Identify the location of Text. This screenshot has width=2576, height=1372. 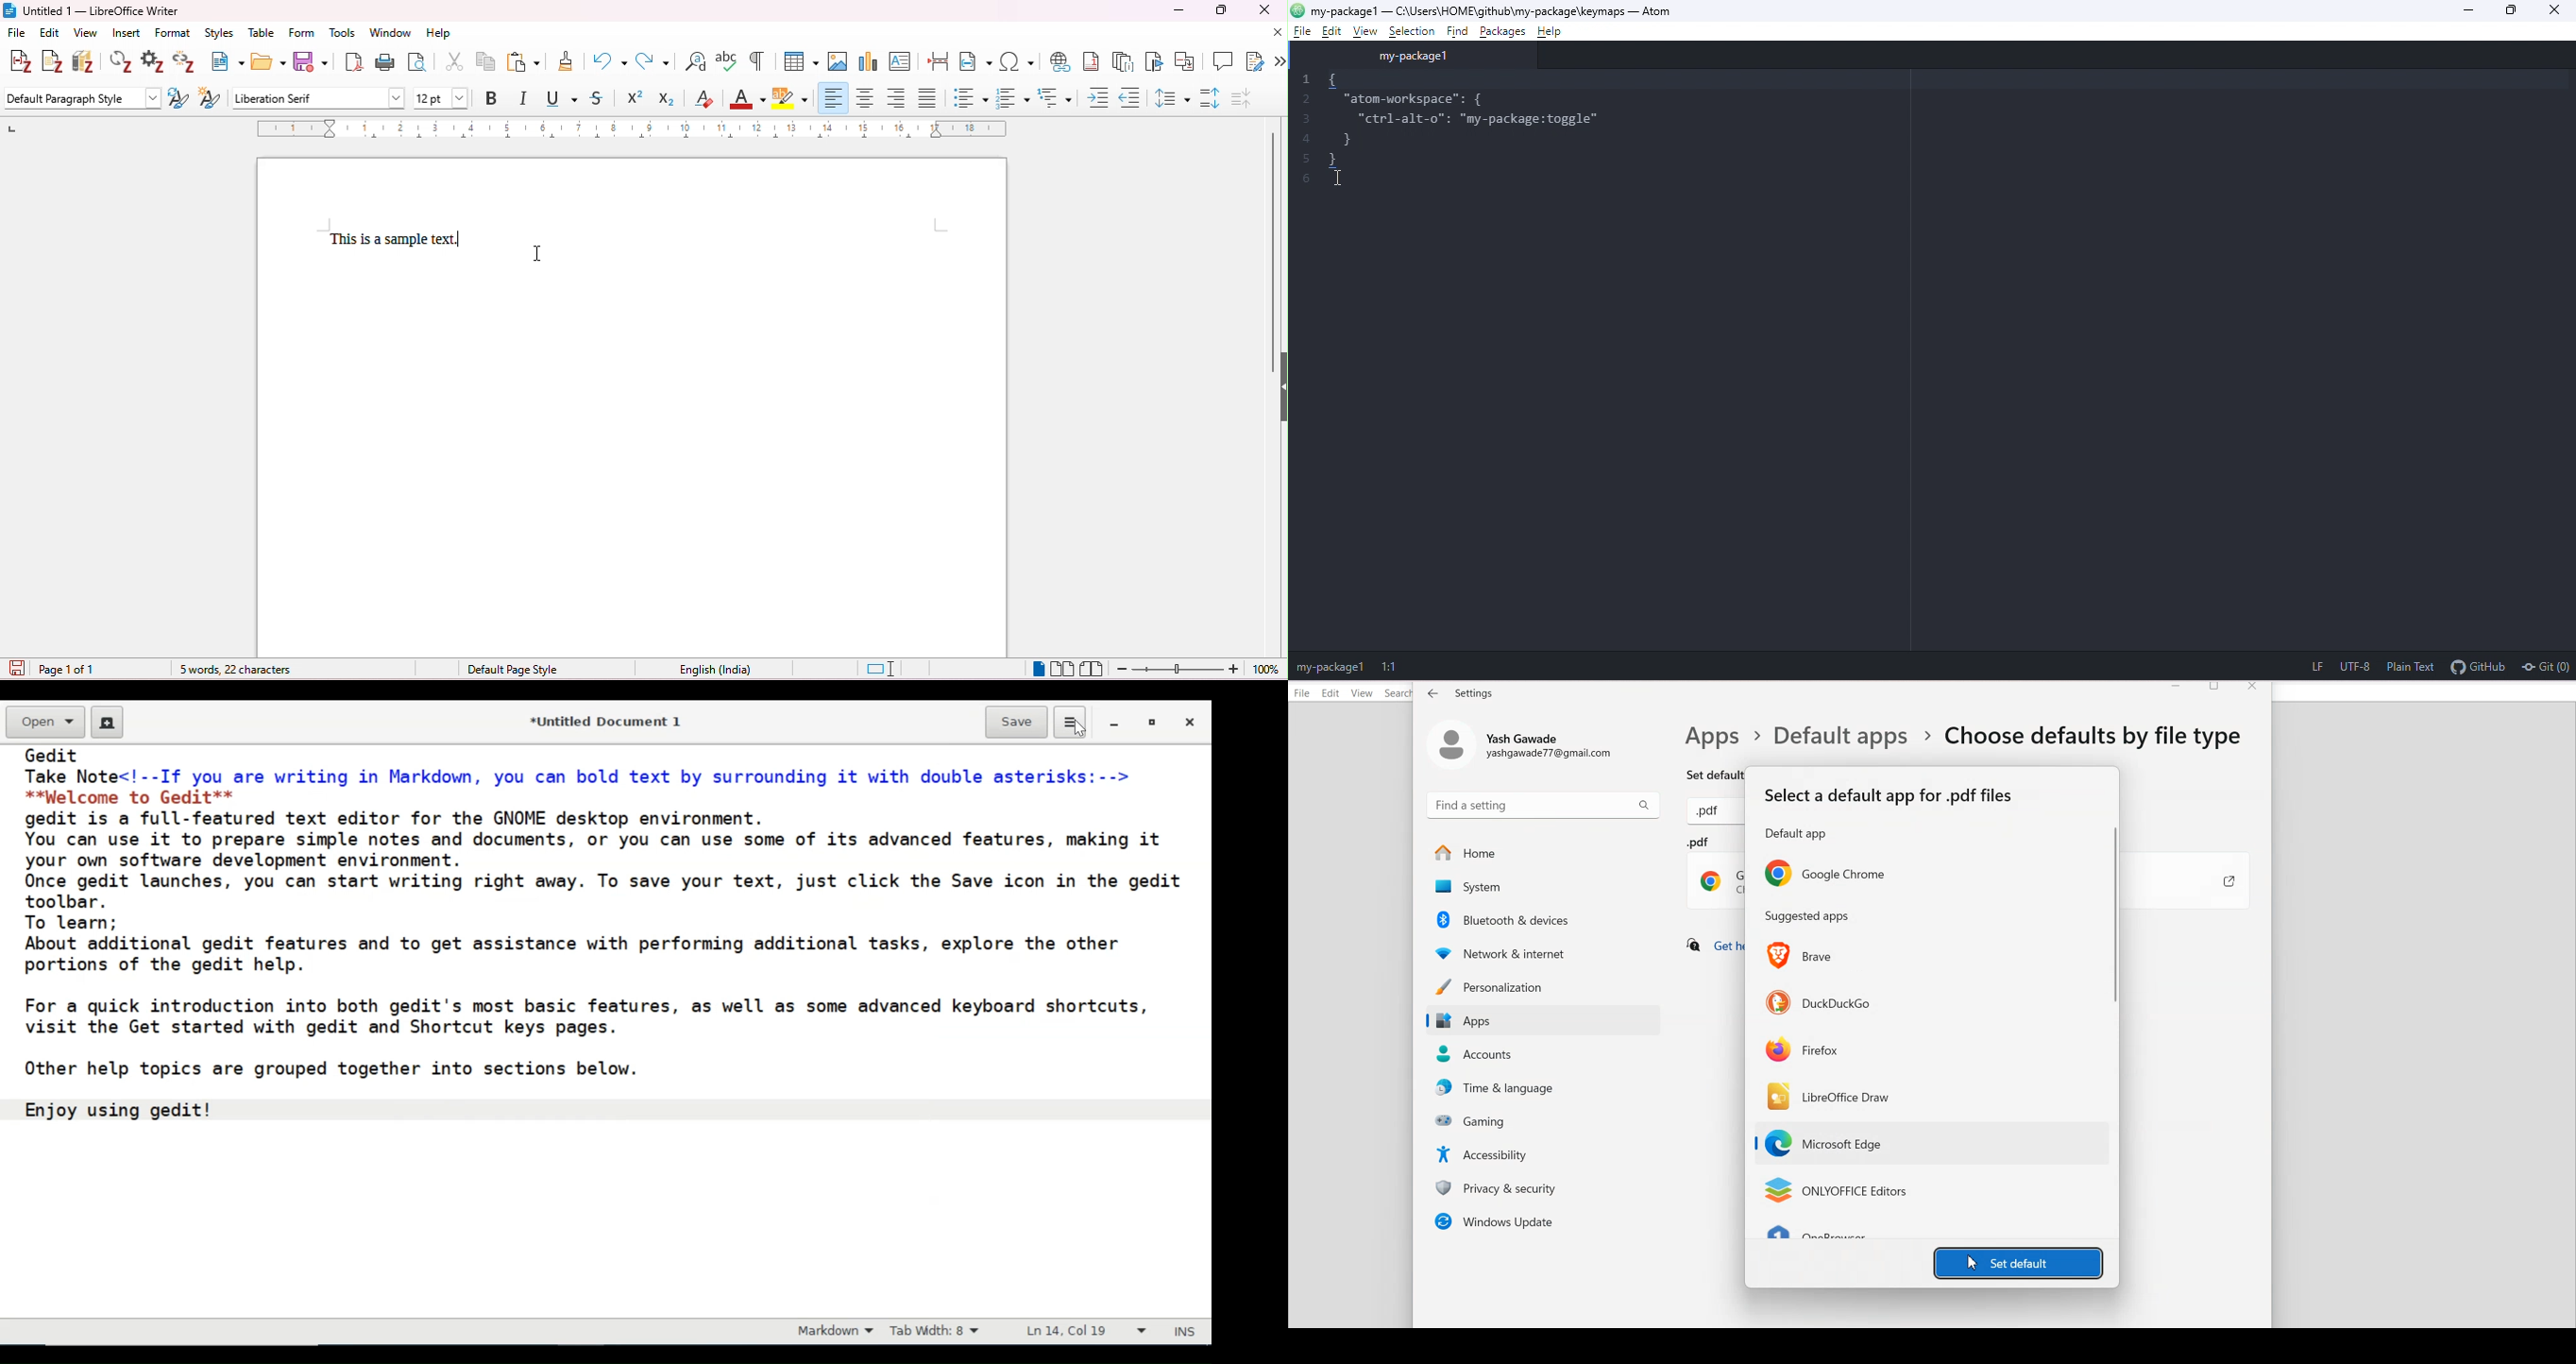
(1890, 813).